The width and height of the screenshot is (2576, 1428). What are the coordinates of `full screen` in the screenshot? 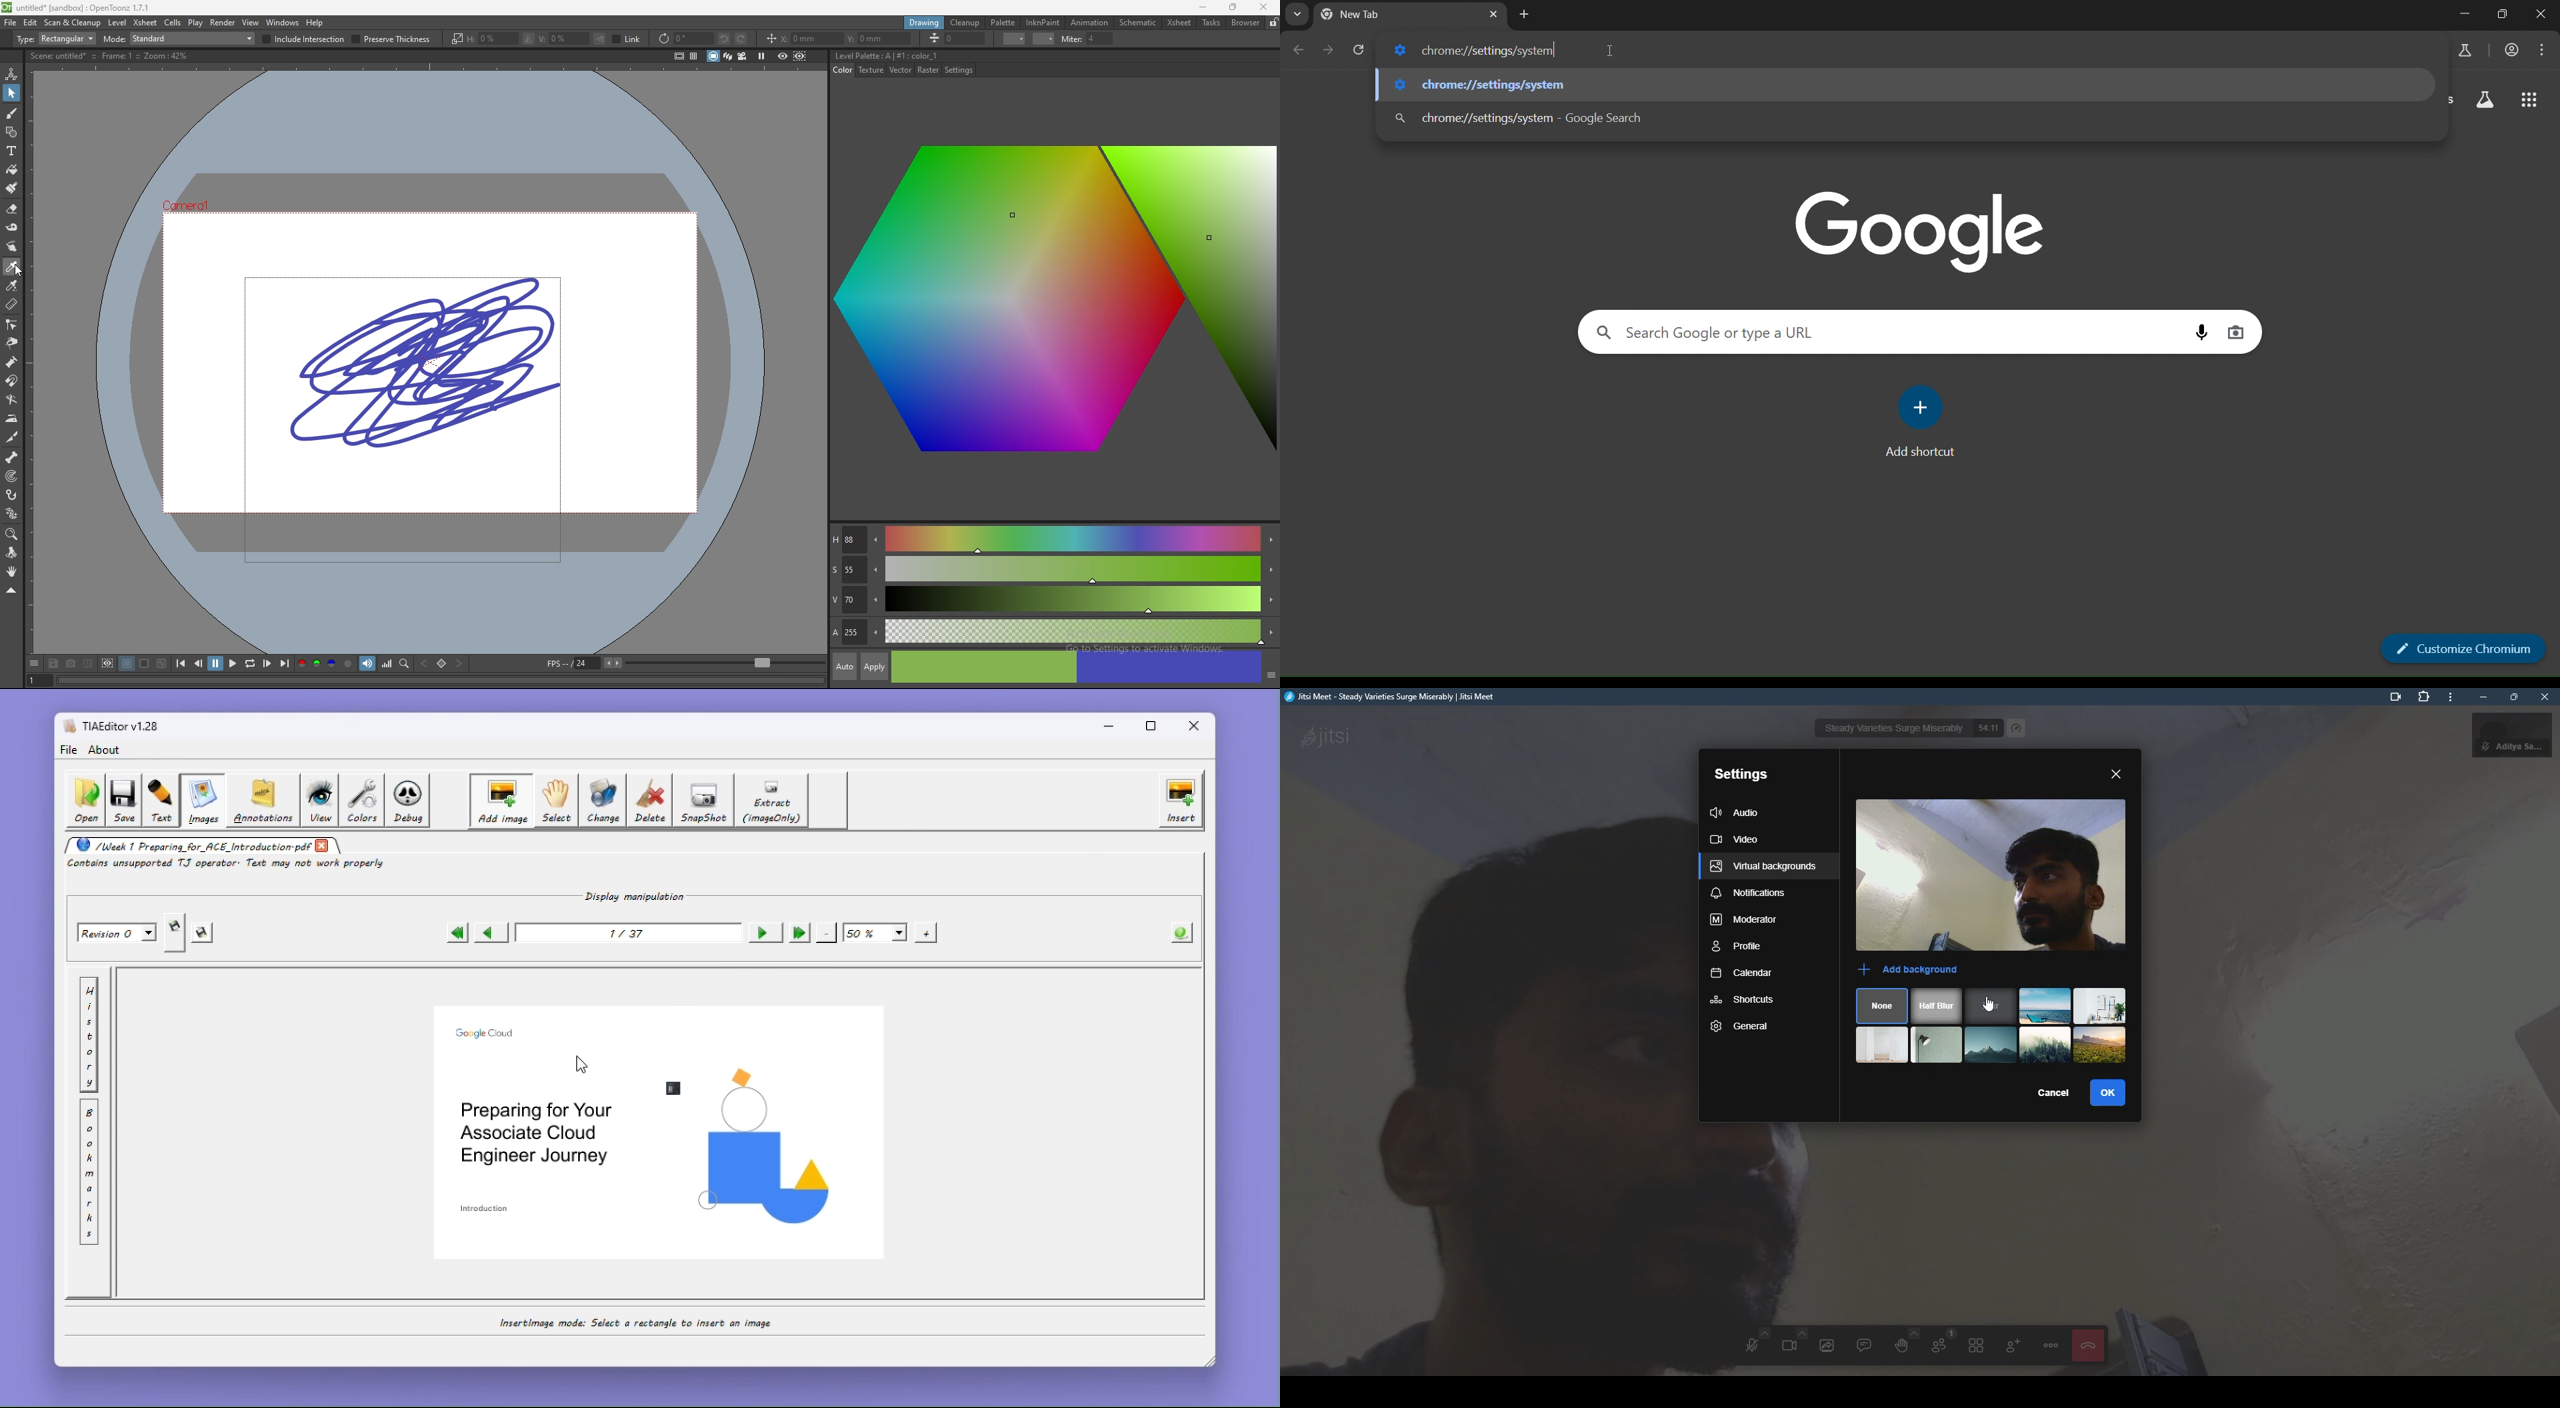 It's located at (2503, 15).